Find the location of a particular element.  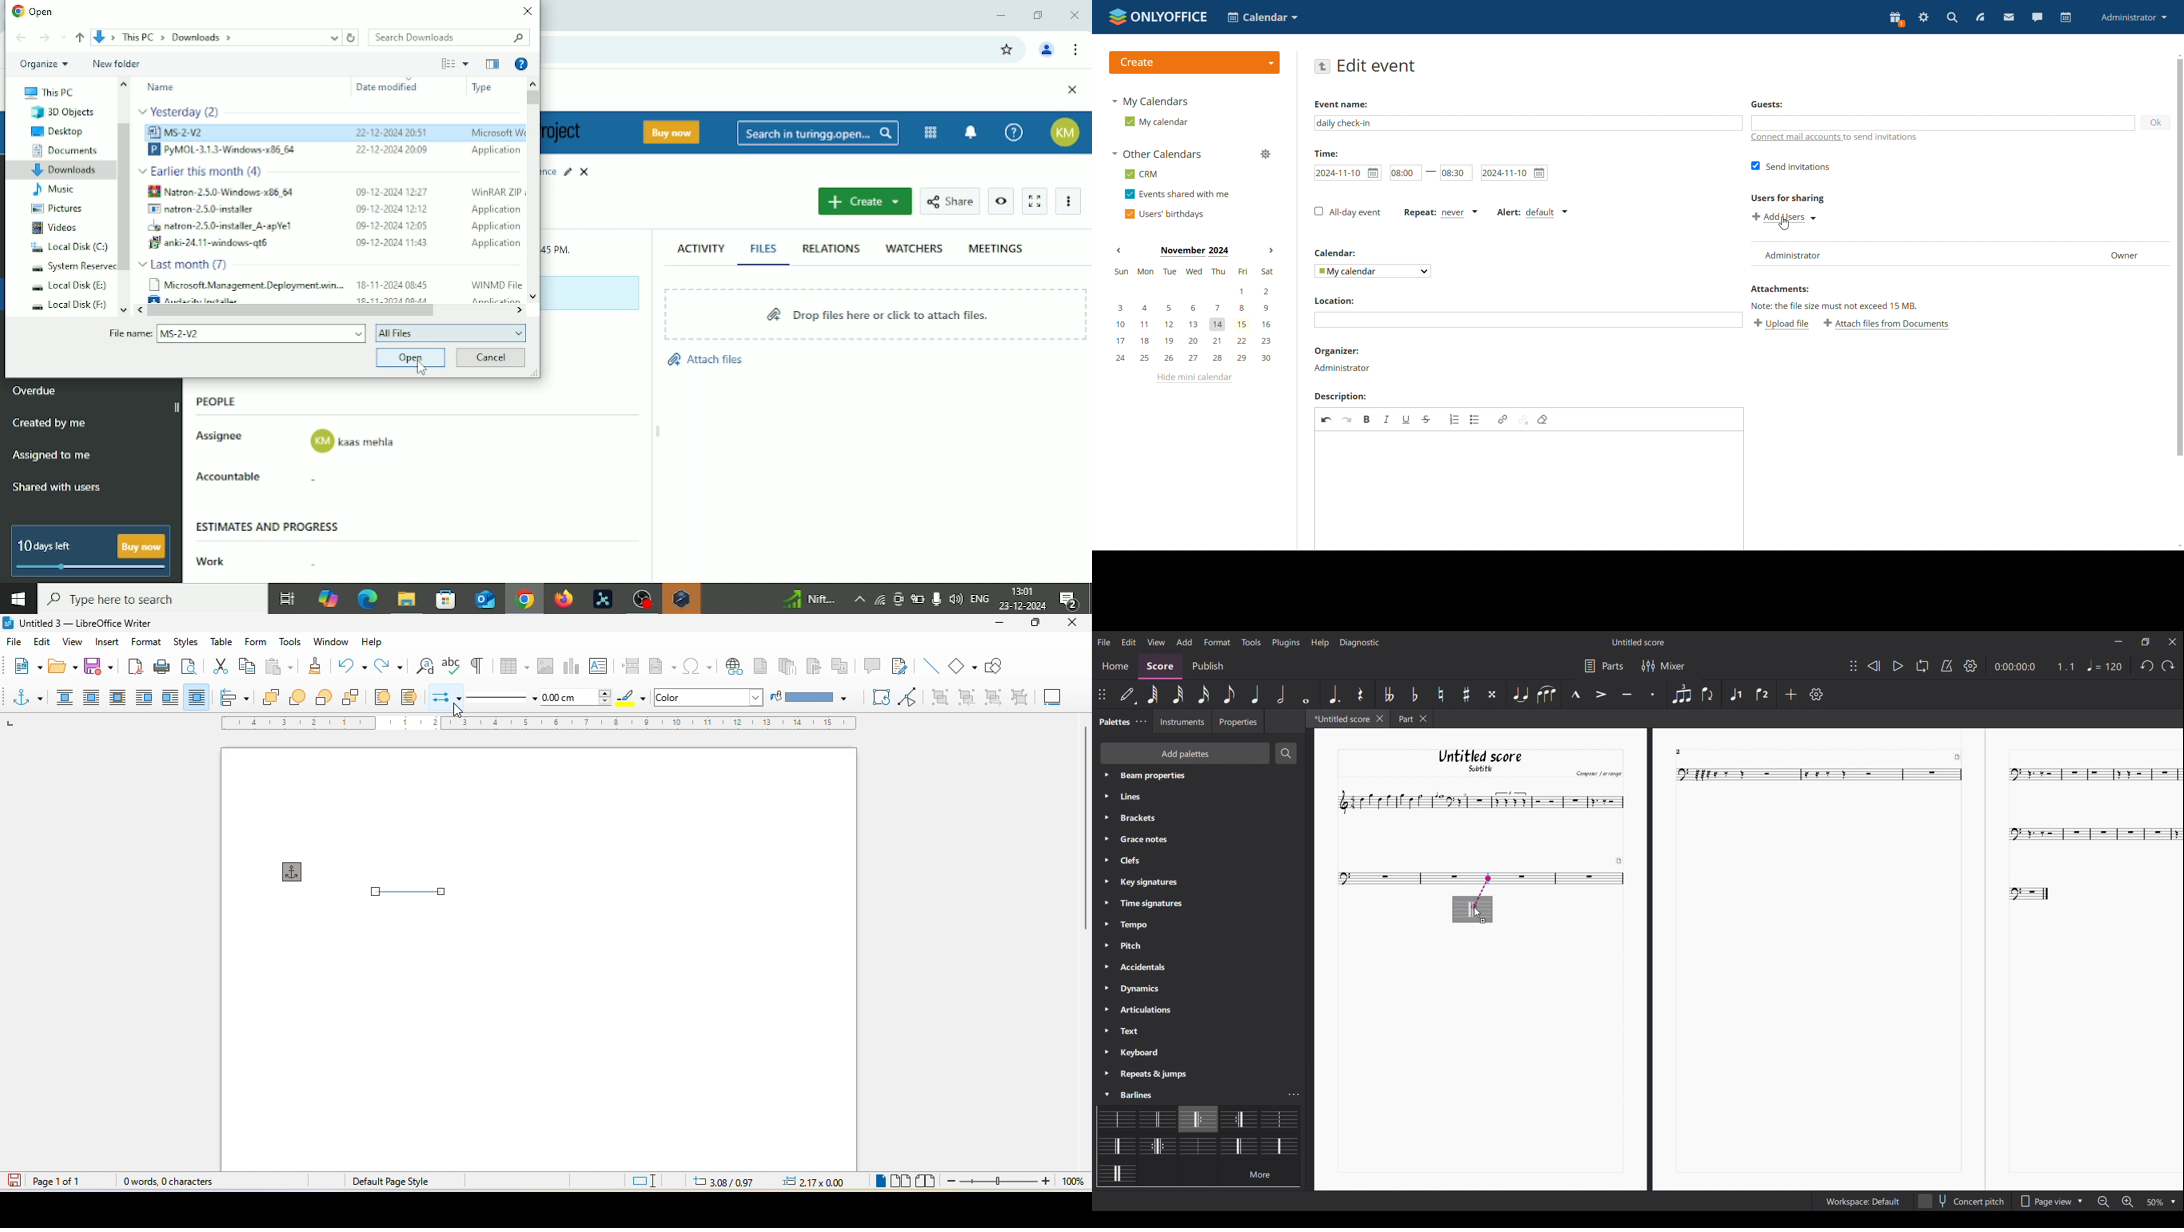

clone formatting is located at coordinates (313, 664).